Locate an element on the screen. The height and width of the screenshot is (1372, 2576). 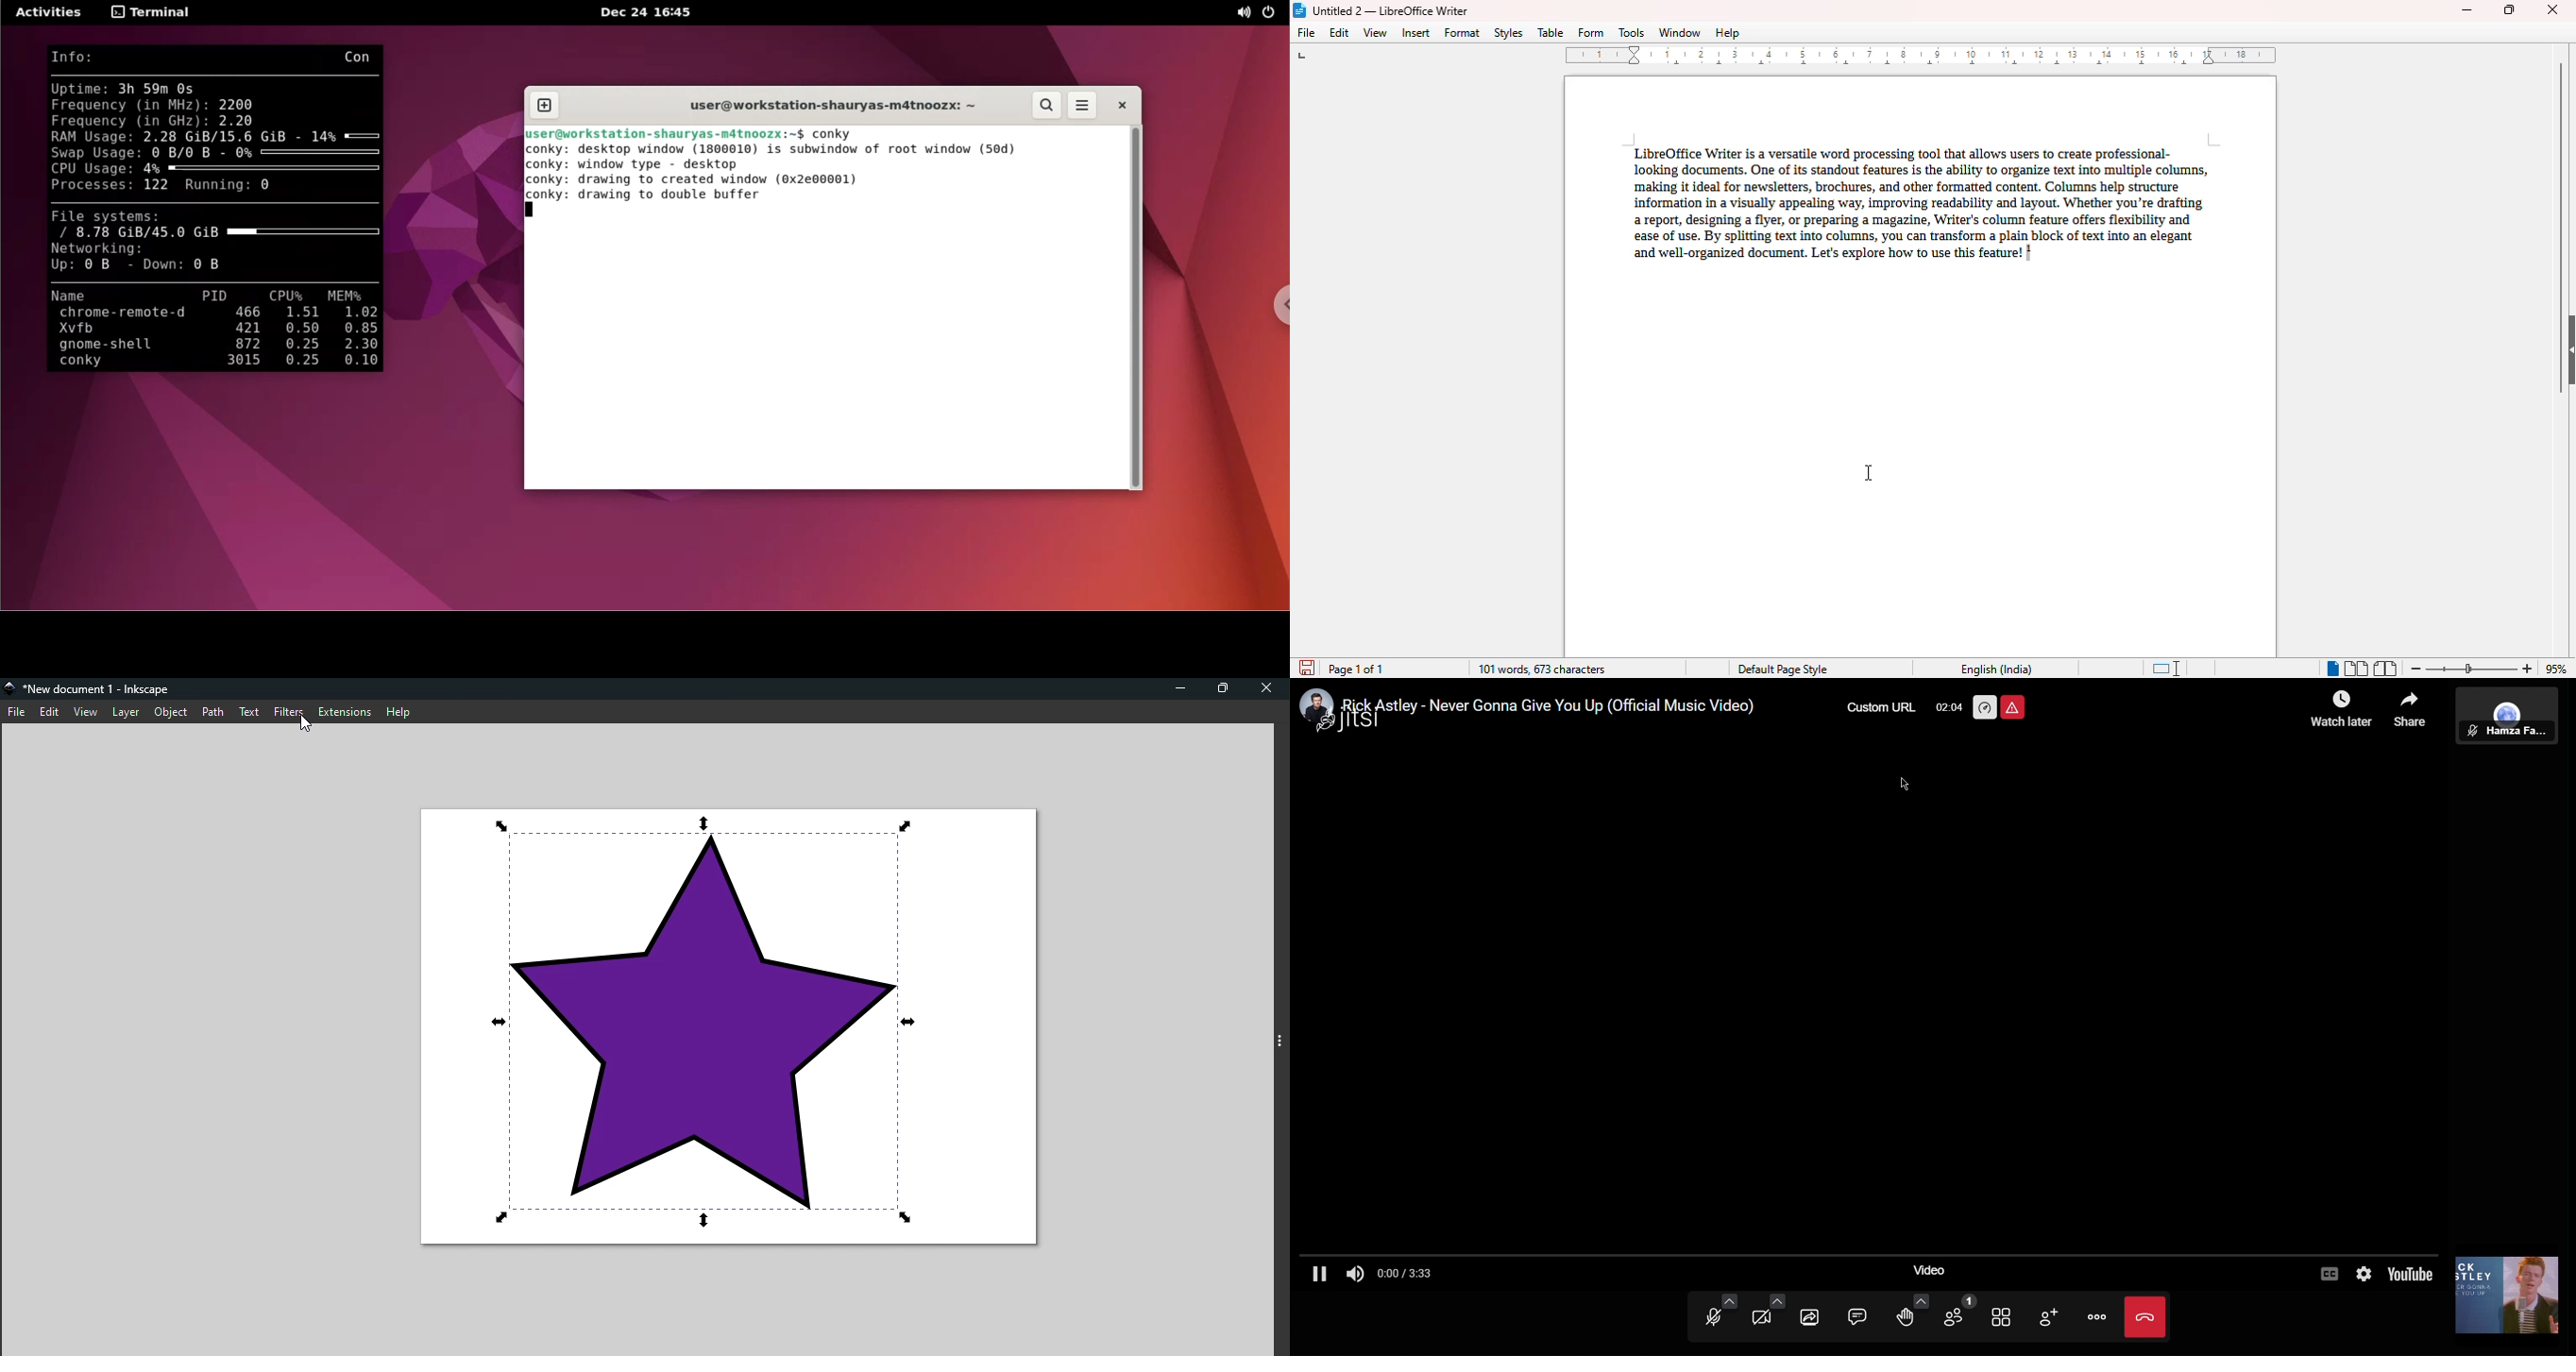
Extensions is located at coordinates (341, 710).